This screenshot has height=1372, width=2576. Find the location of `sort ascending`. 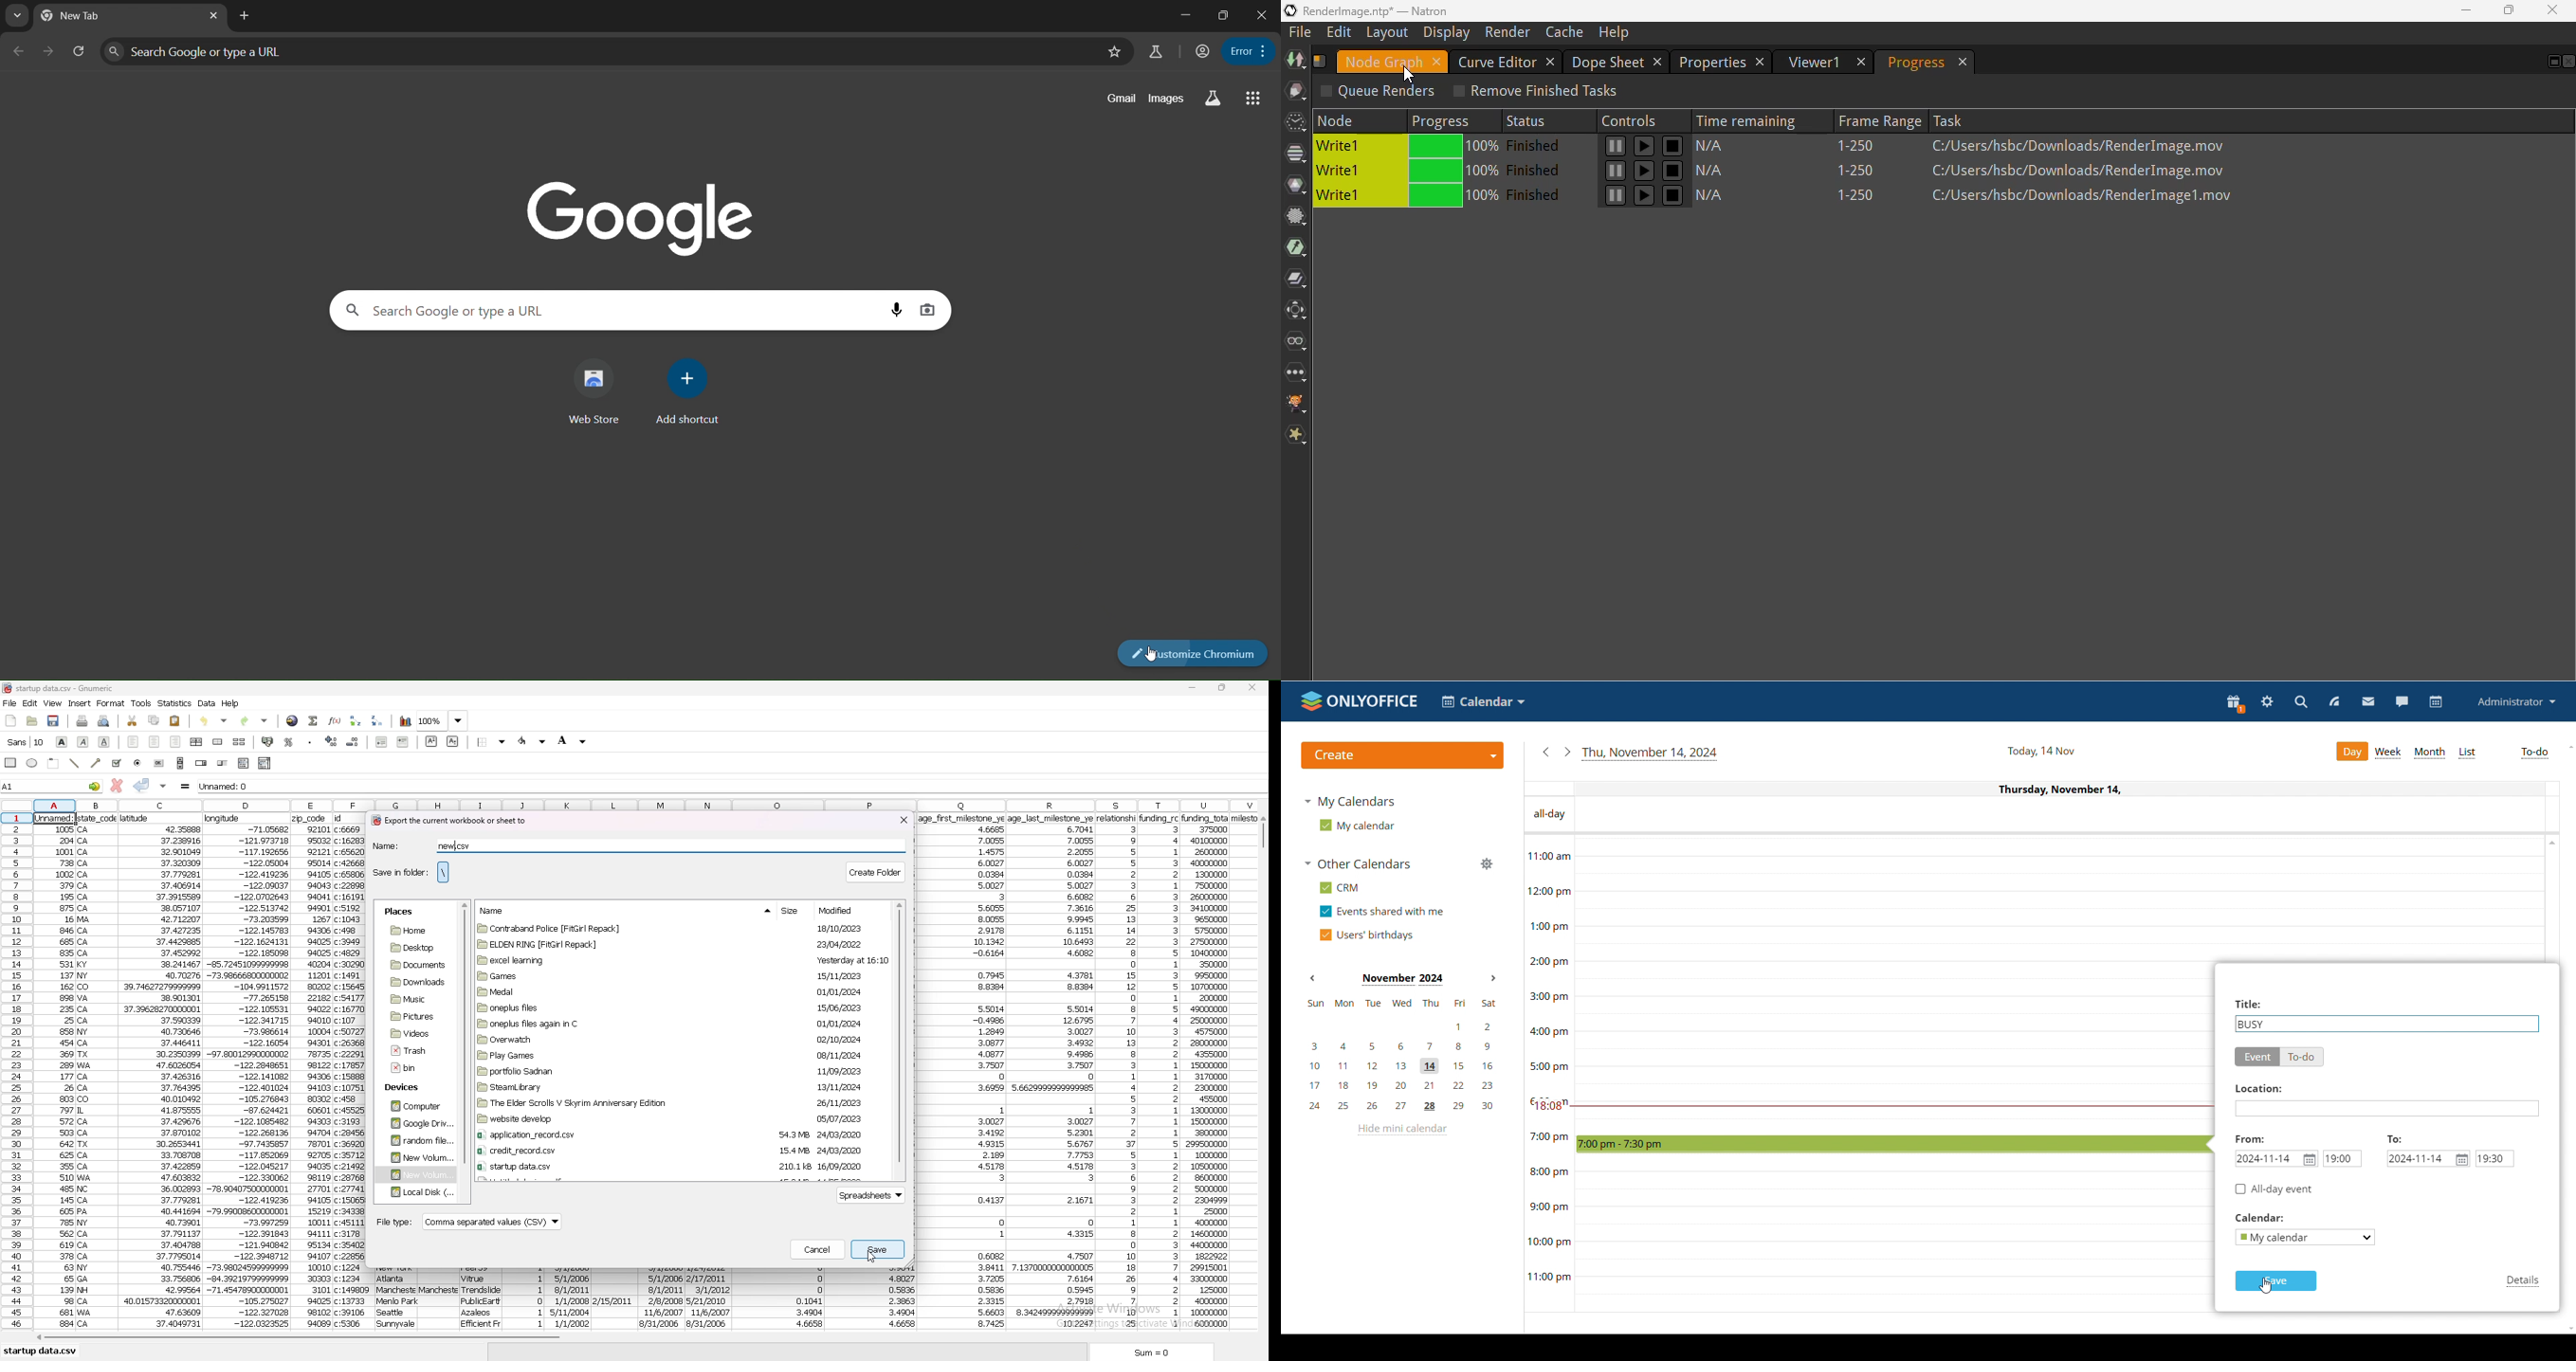

sort ascending is located at coordinates (356, 721).